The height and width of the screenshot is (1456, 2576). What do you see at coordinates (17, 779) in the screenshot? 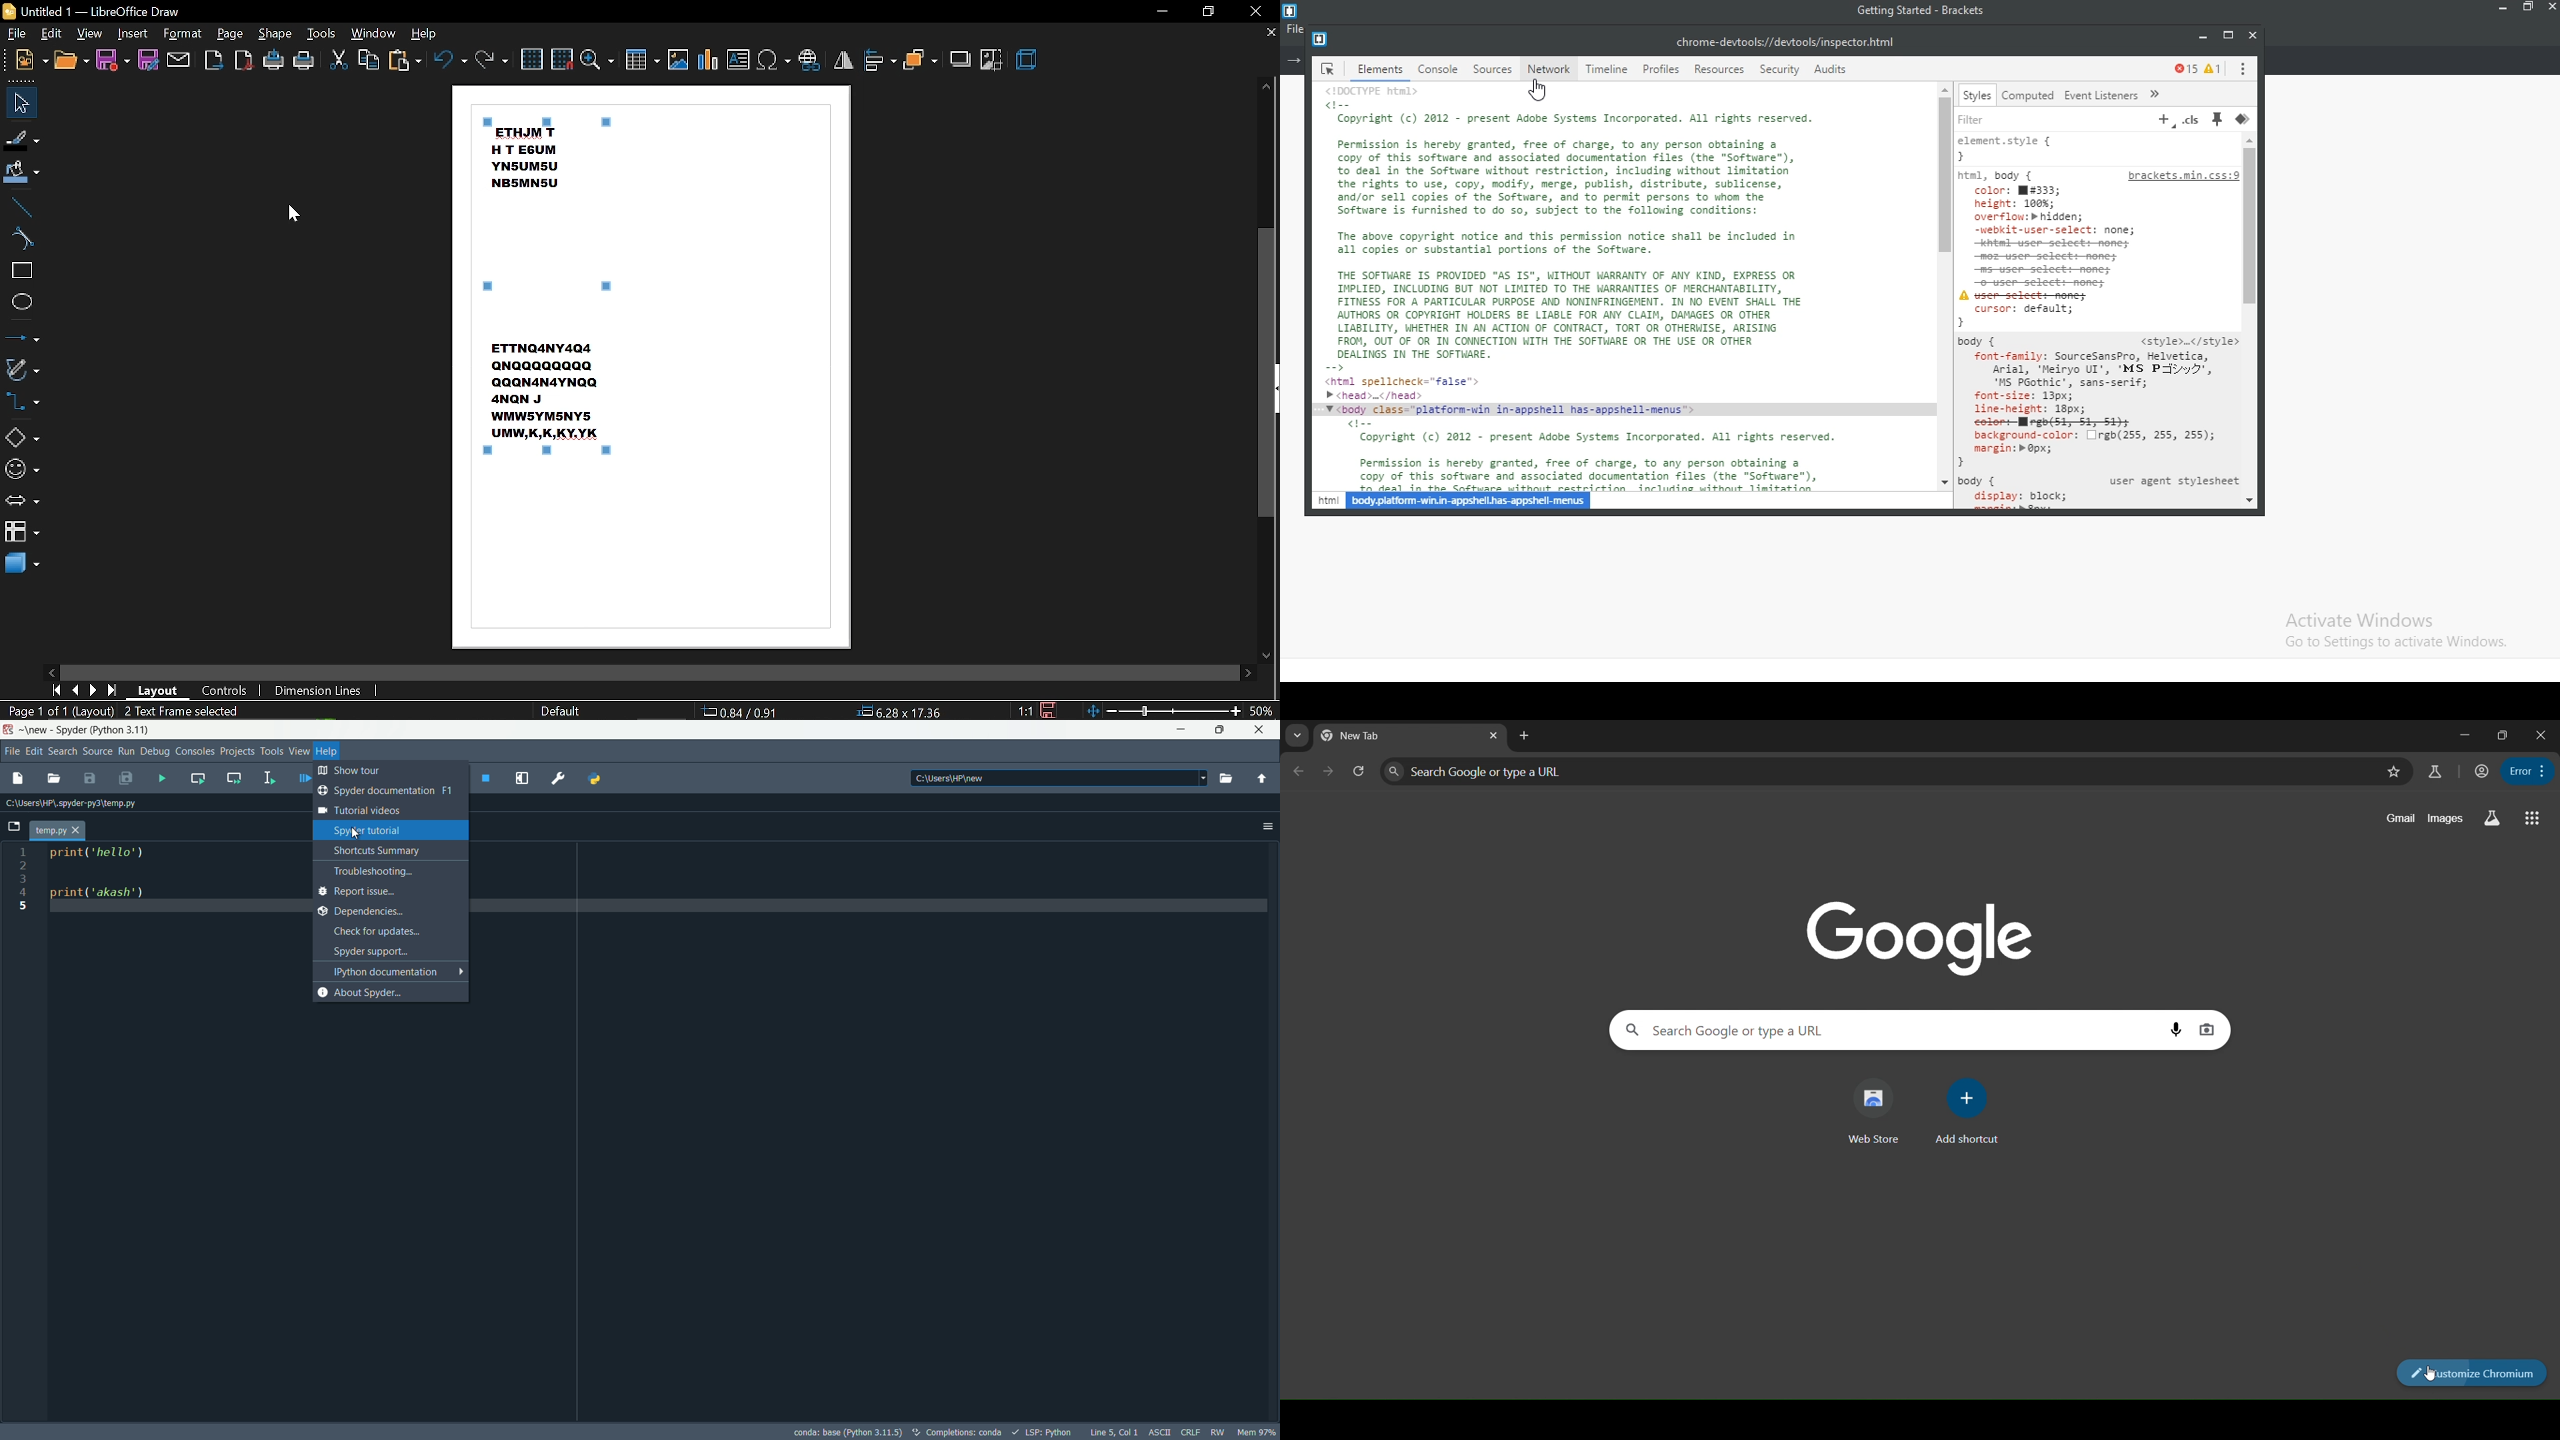
I see `new file` at bounding box center [17, 779].